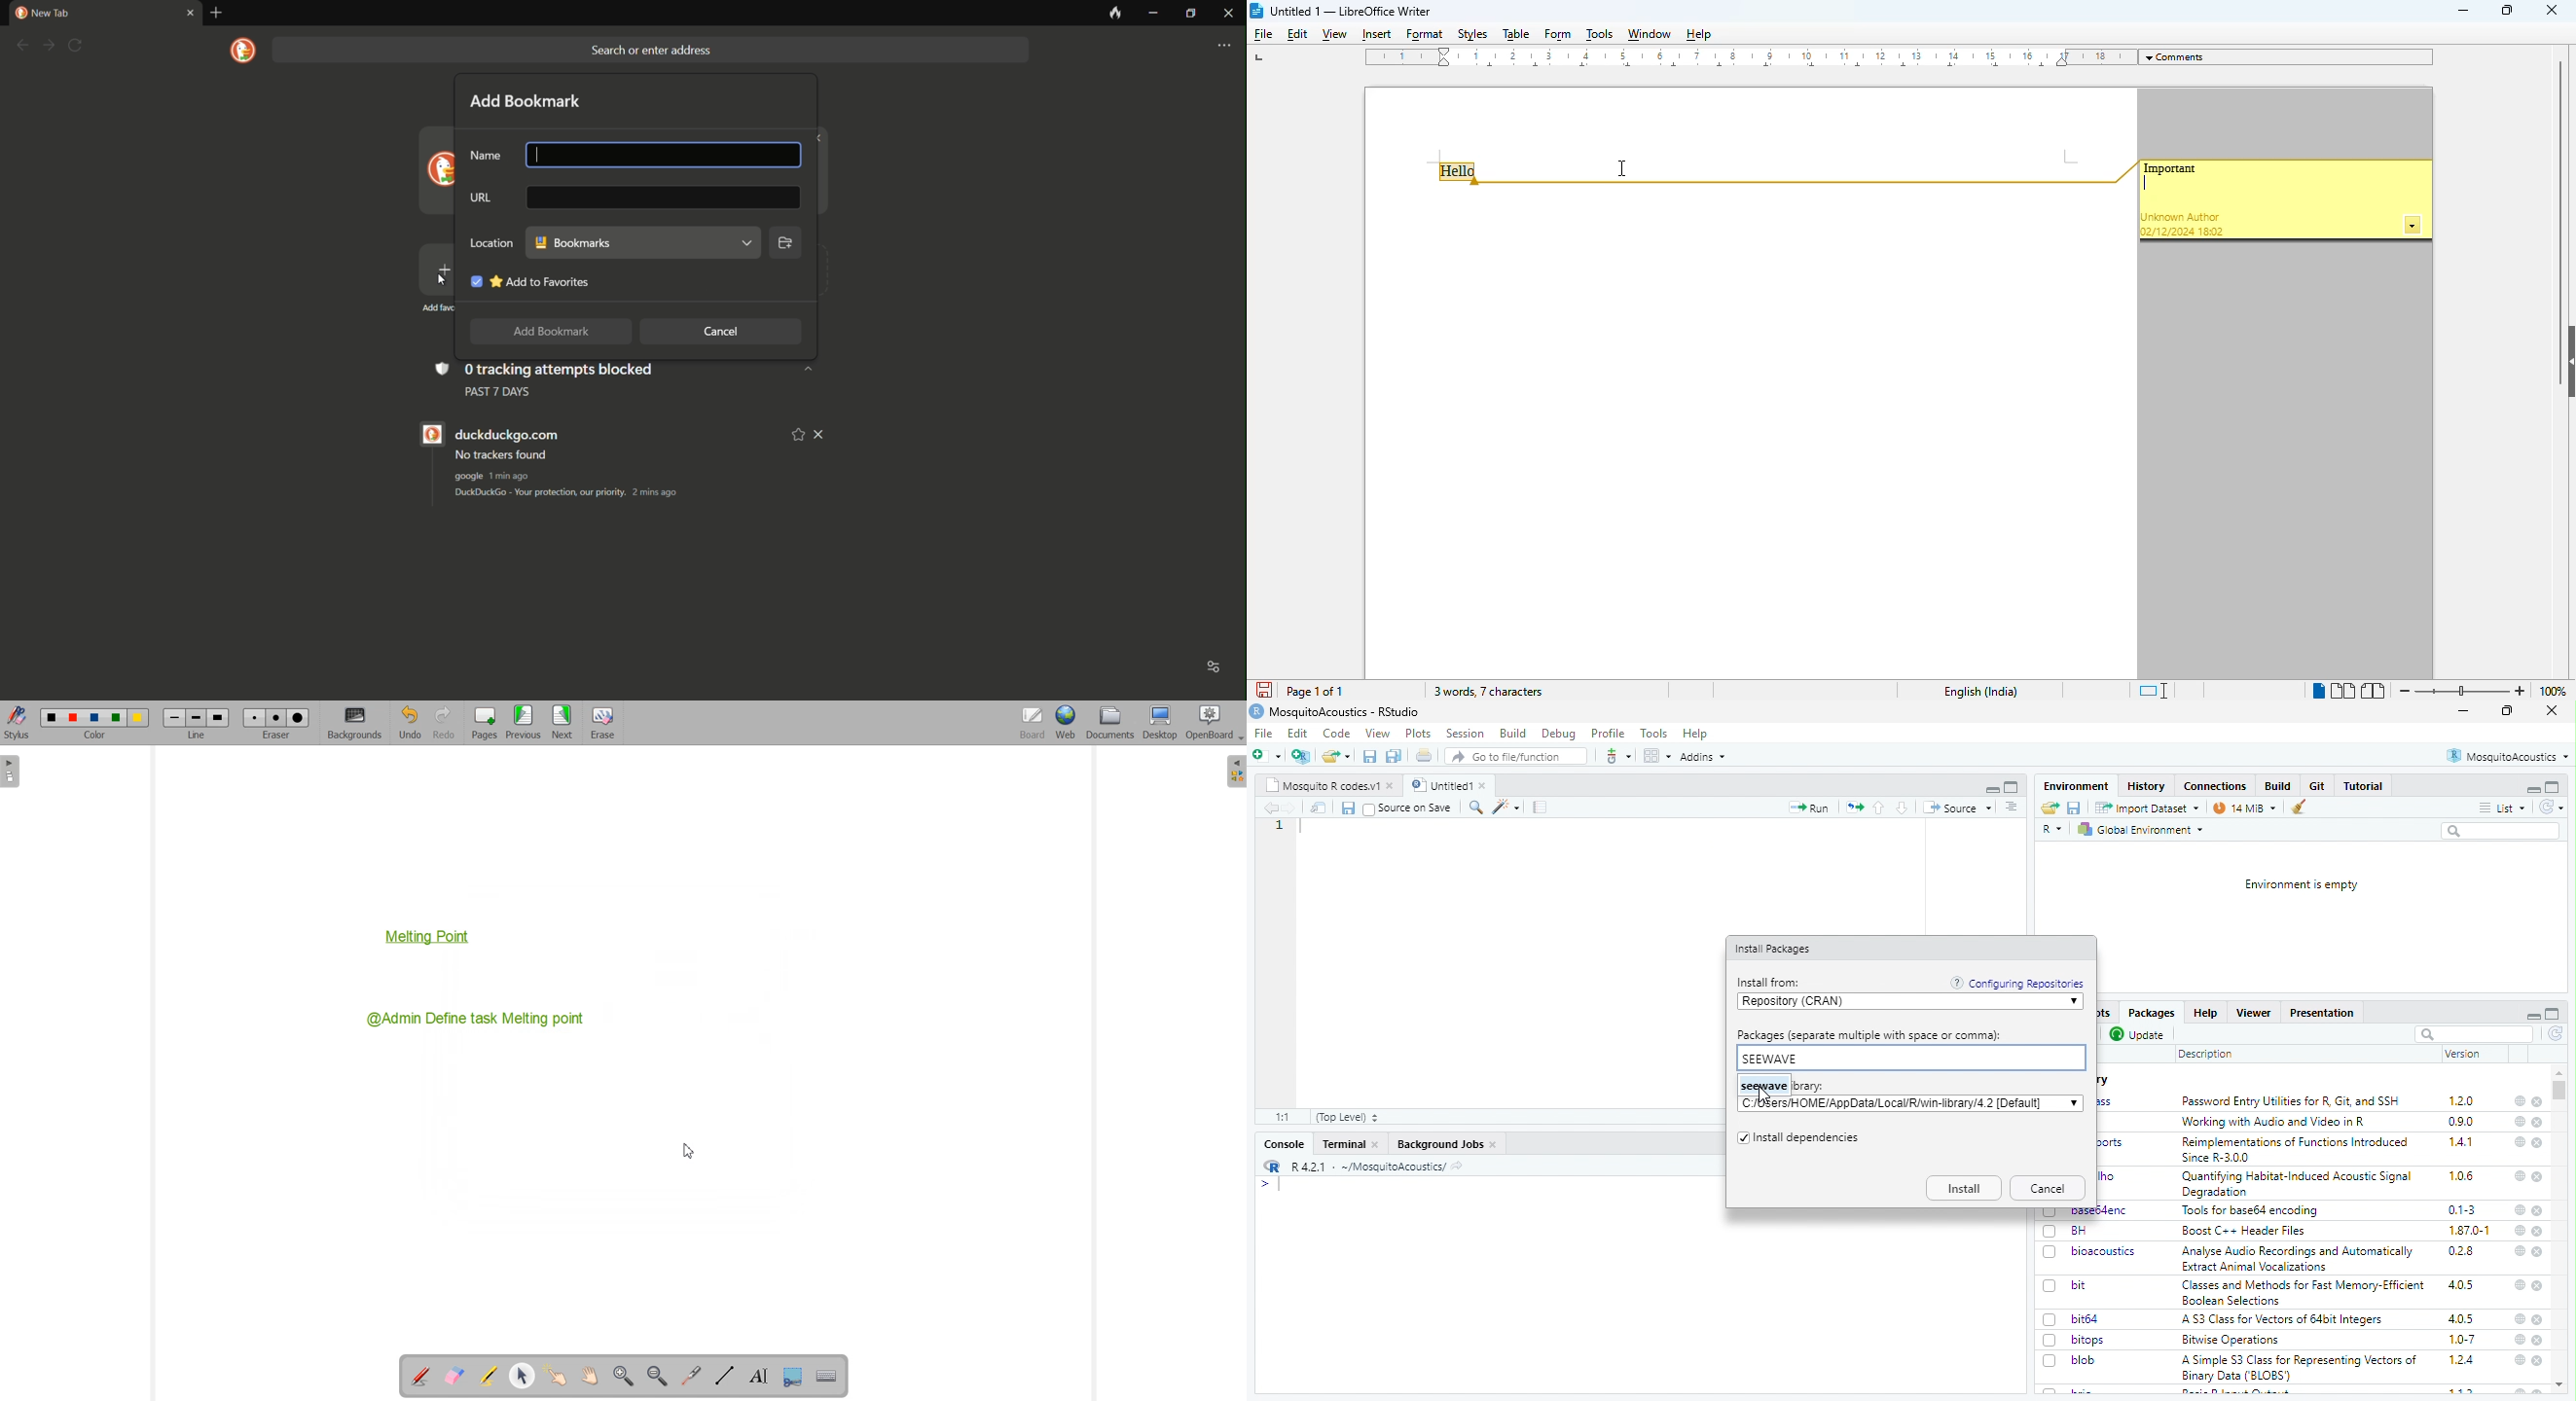 This screenshot has height=1428, width=2576. What do you see at coordinates (2140, 830) in the screenshot?
I see `Global Environment` at bounding box center [2140, 830].